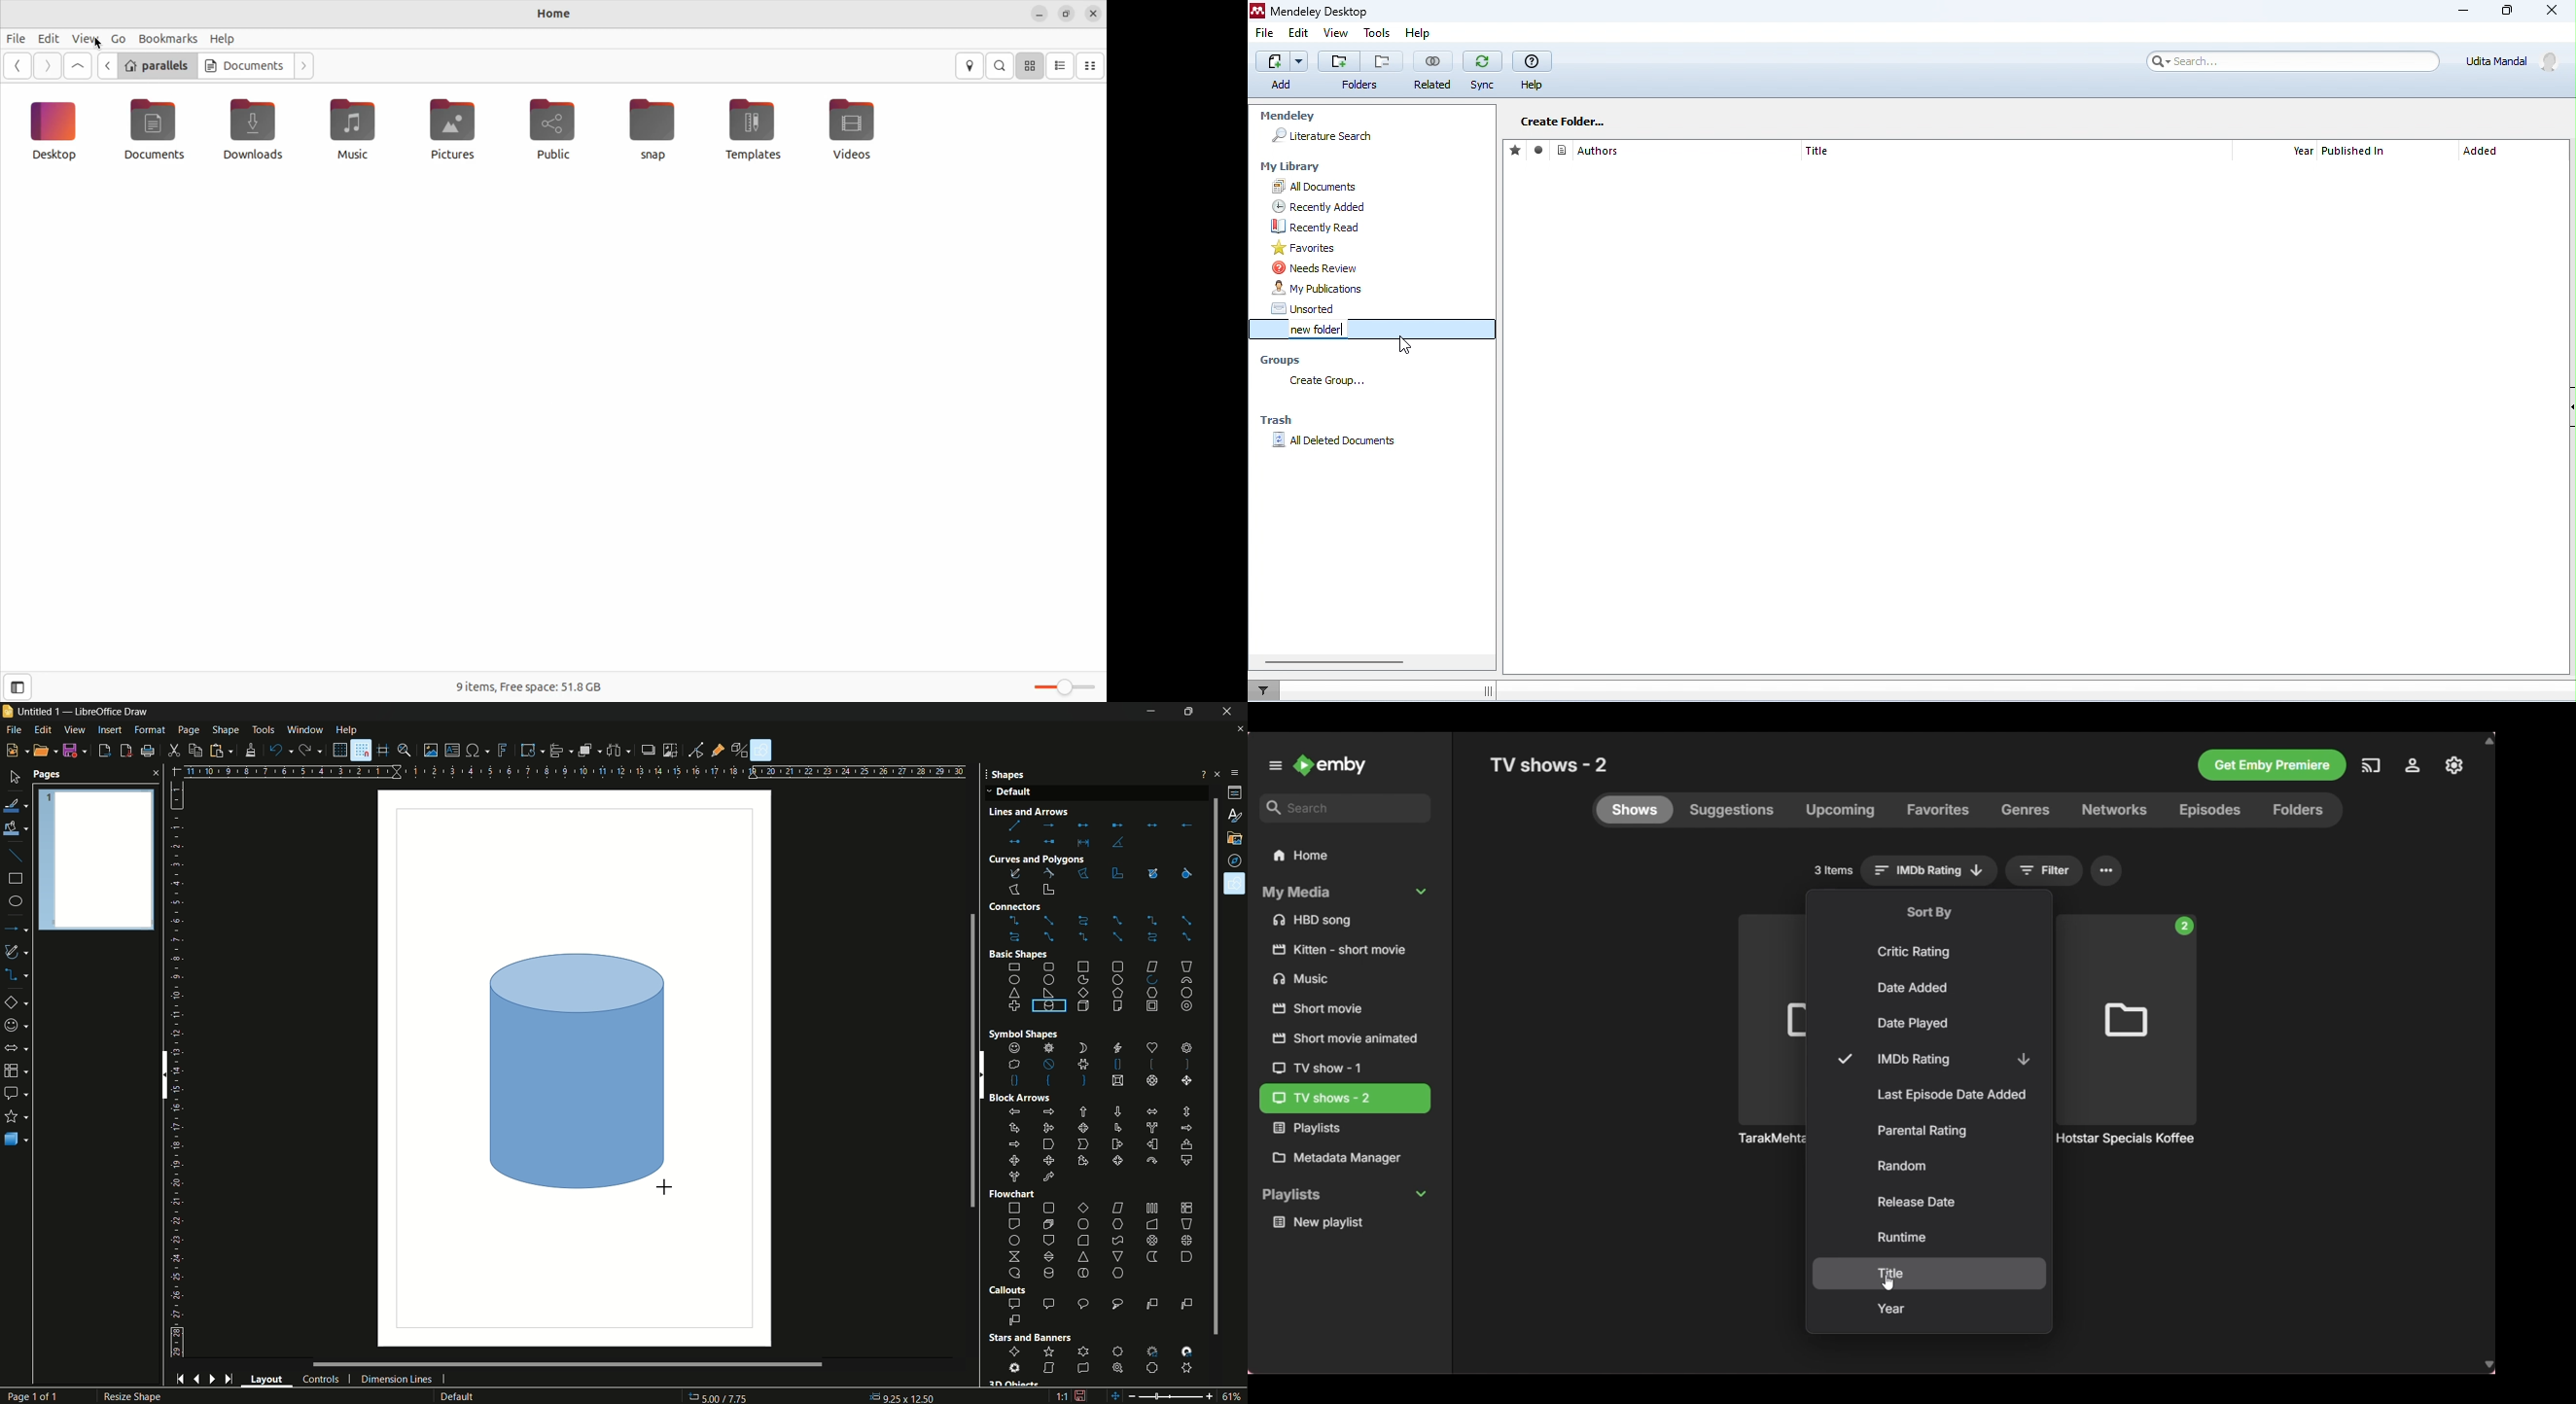 The height and width of the screenshot is (1428, 2576). Describe the element at coordinates (346, 730) in the screenshot. I see `help menu` at that location.